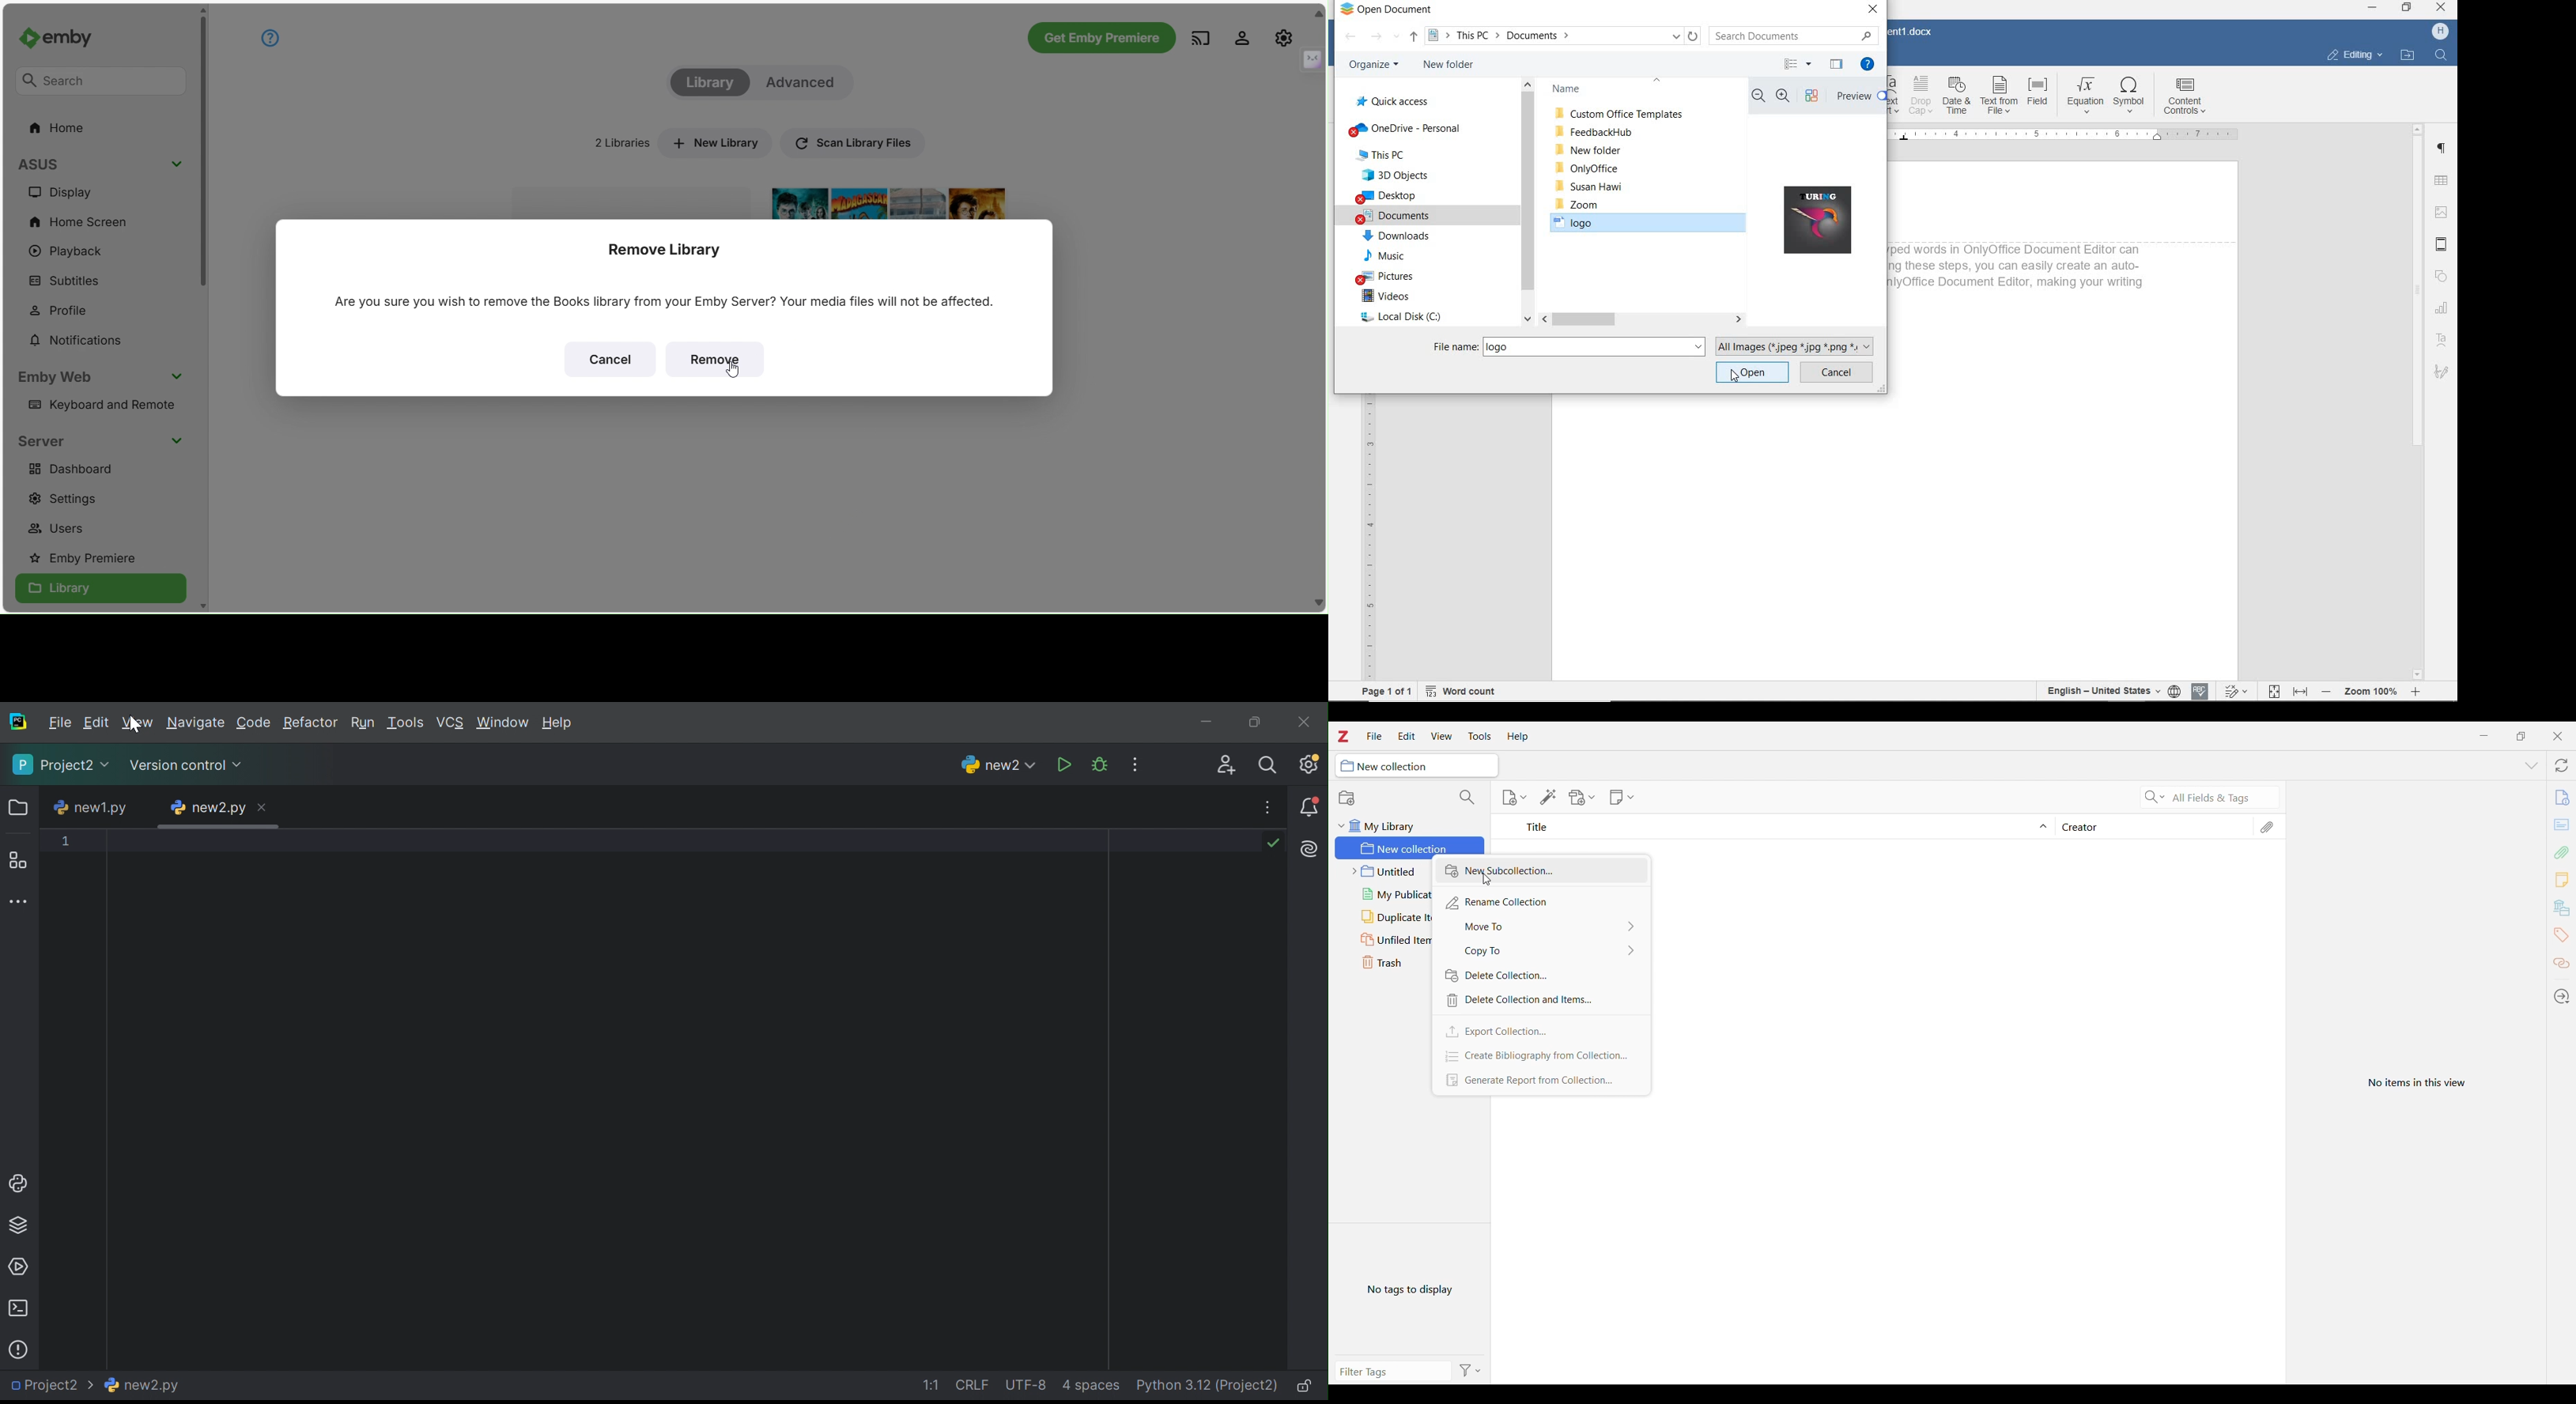 This screenshot has width=2576, height=1428. I want to click on Get Emby Premier, so click(1100, 38).